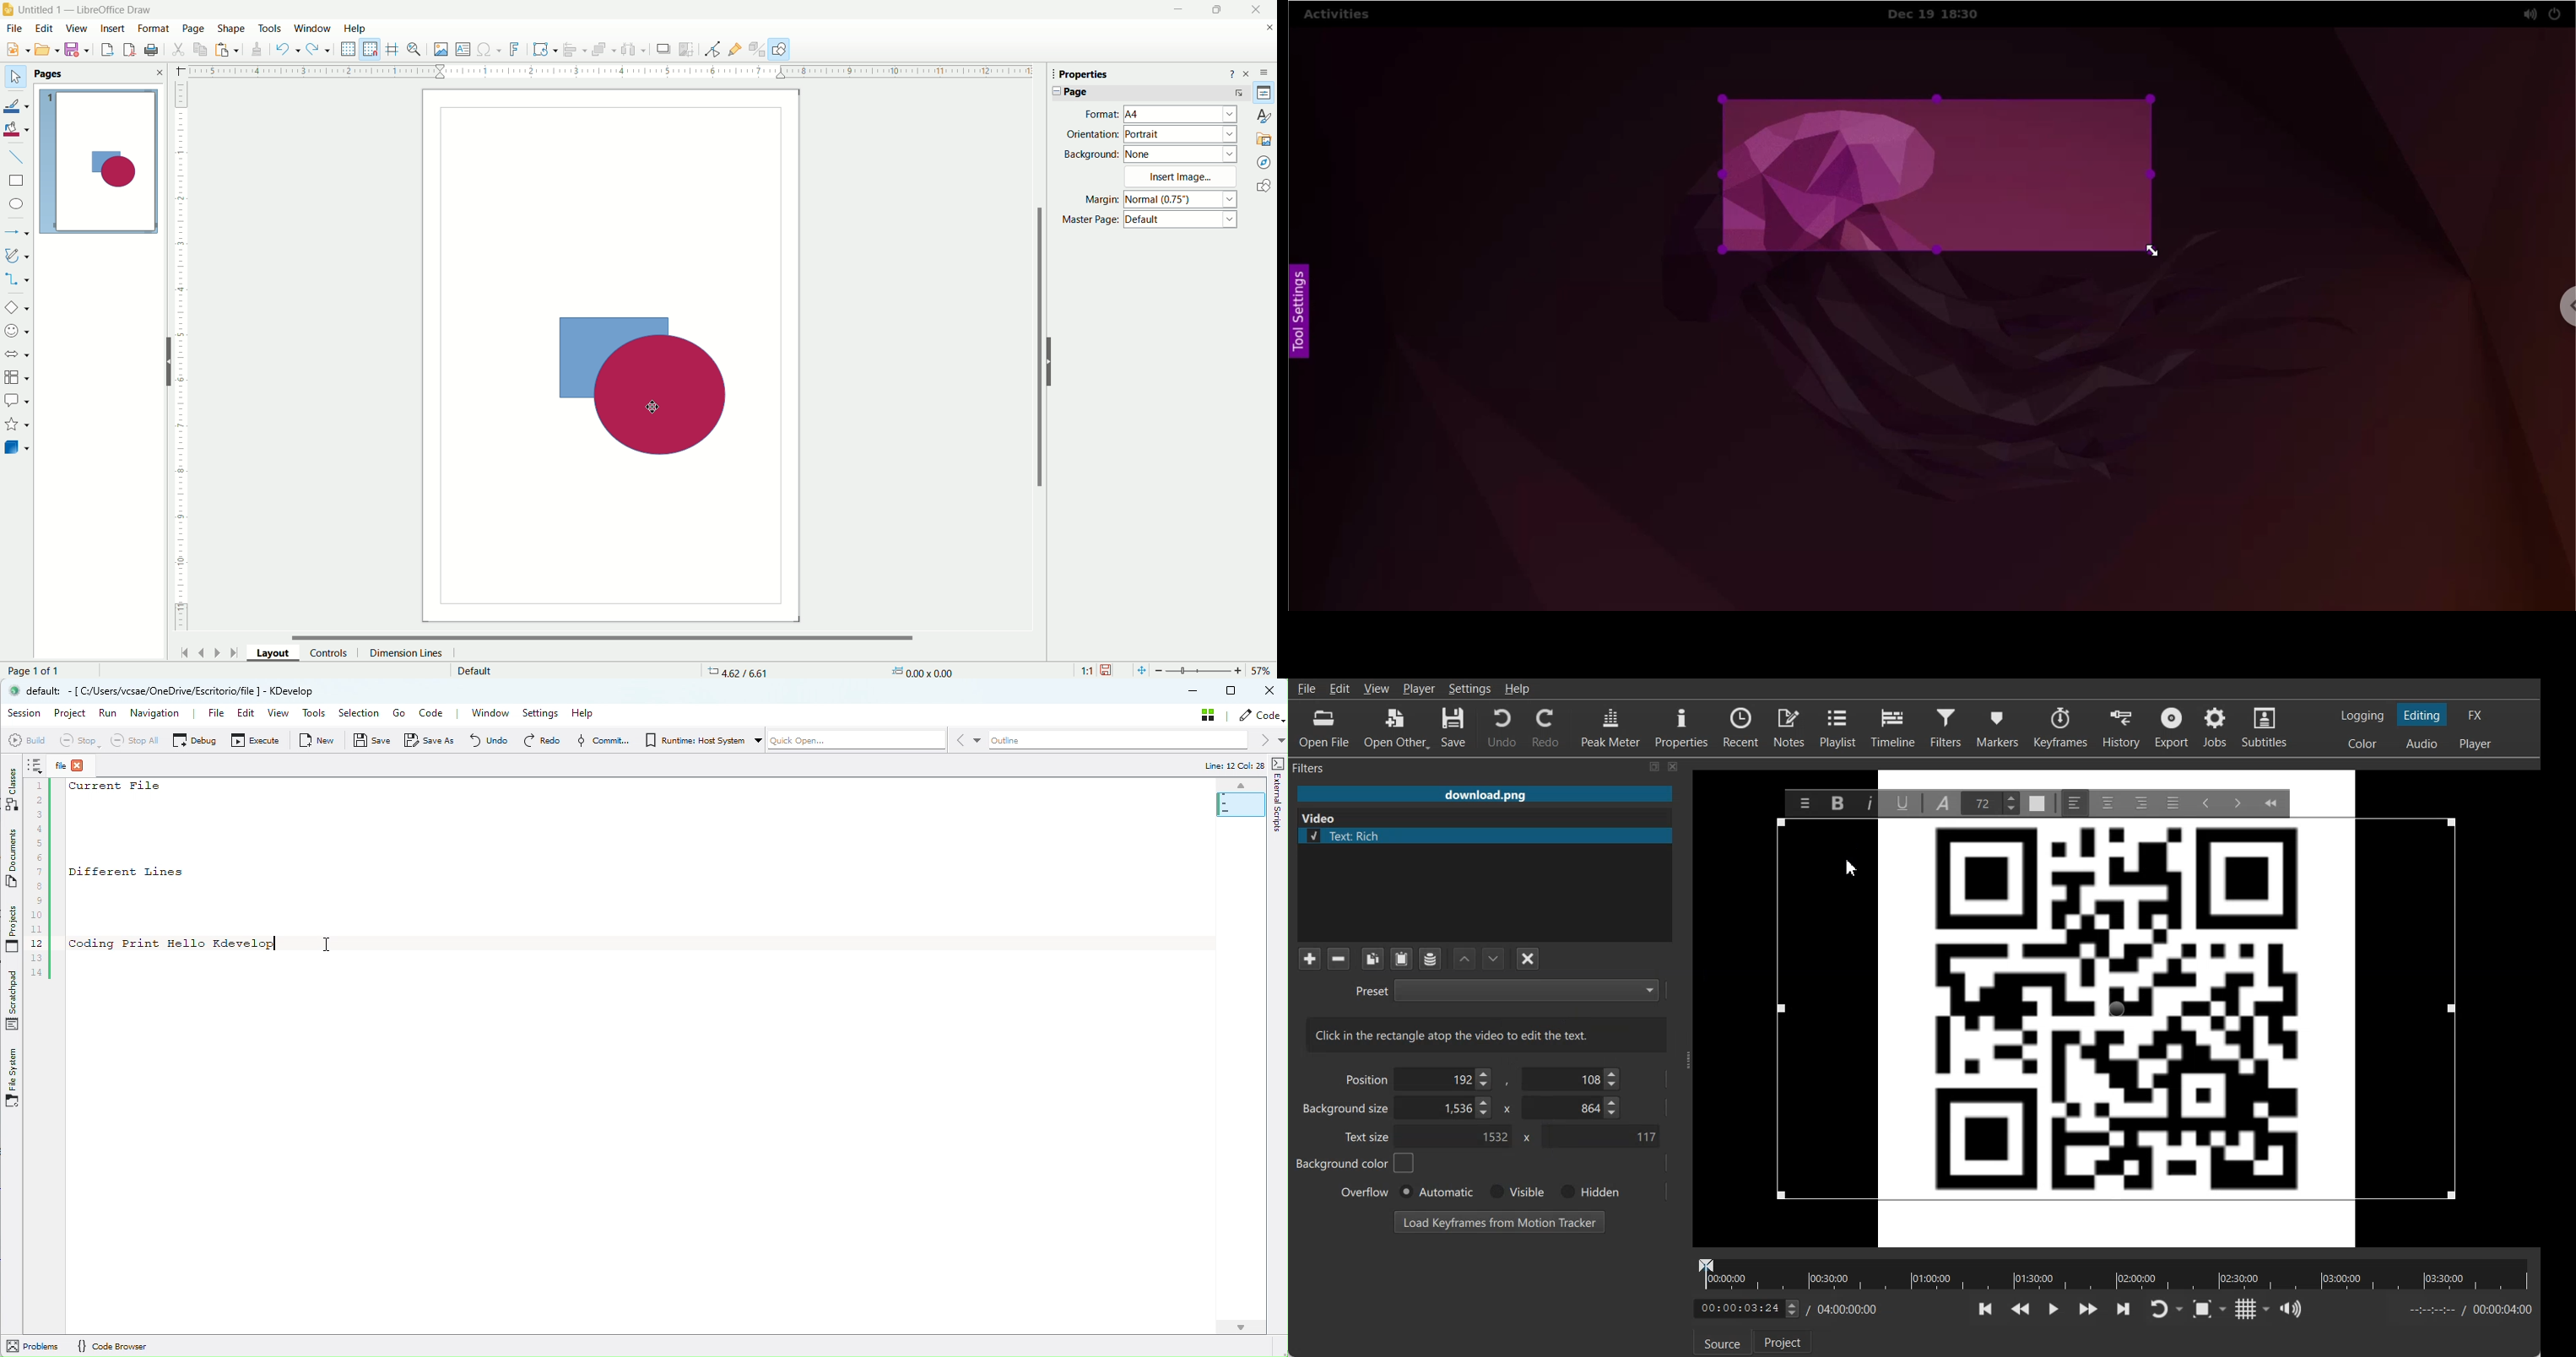  What do you see at coordinates (1402, 959) in the screenshot?
I see `Paste Filters` at bounding box center [1402, 959].